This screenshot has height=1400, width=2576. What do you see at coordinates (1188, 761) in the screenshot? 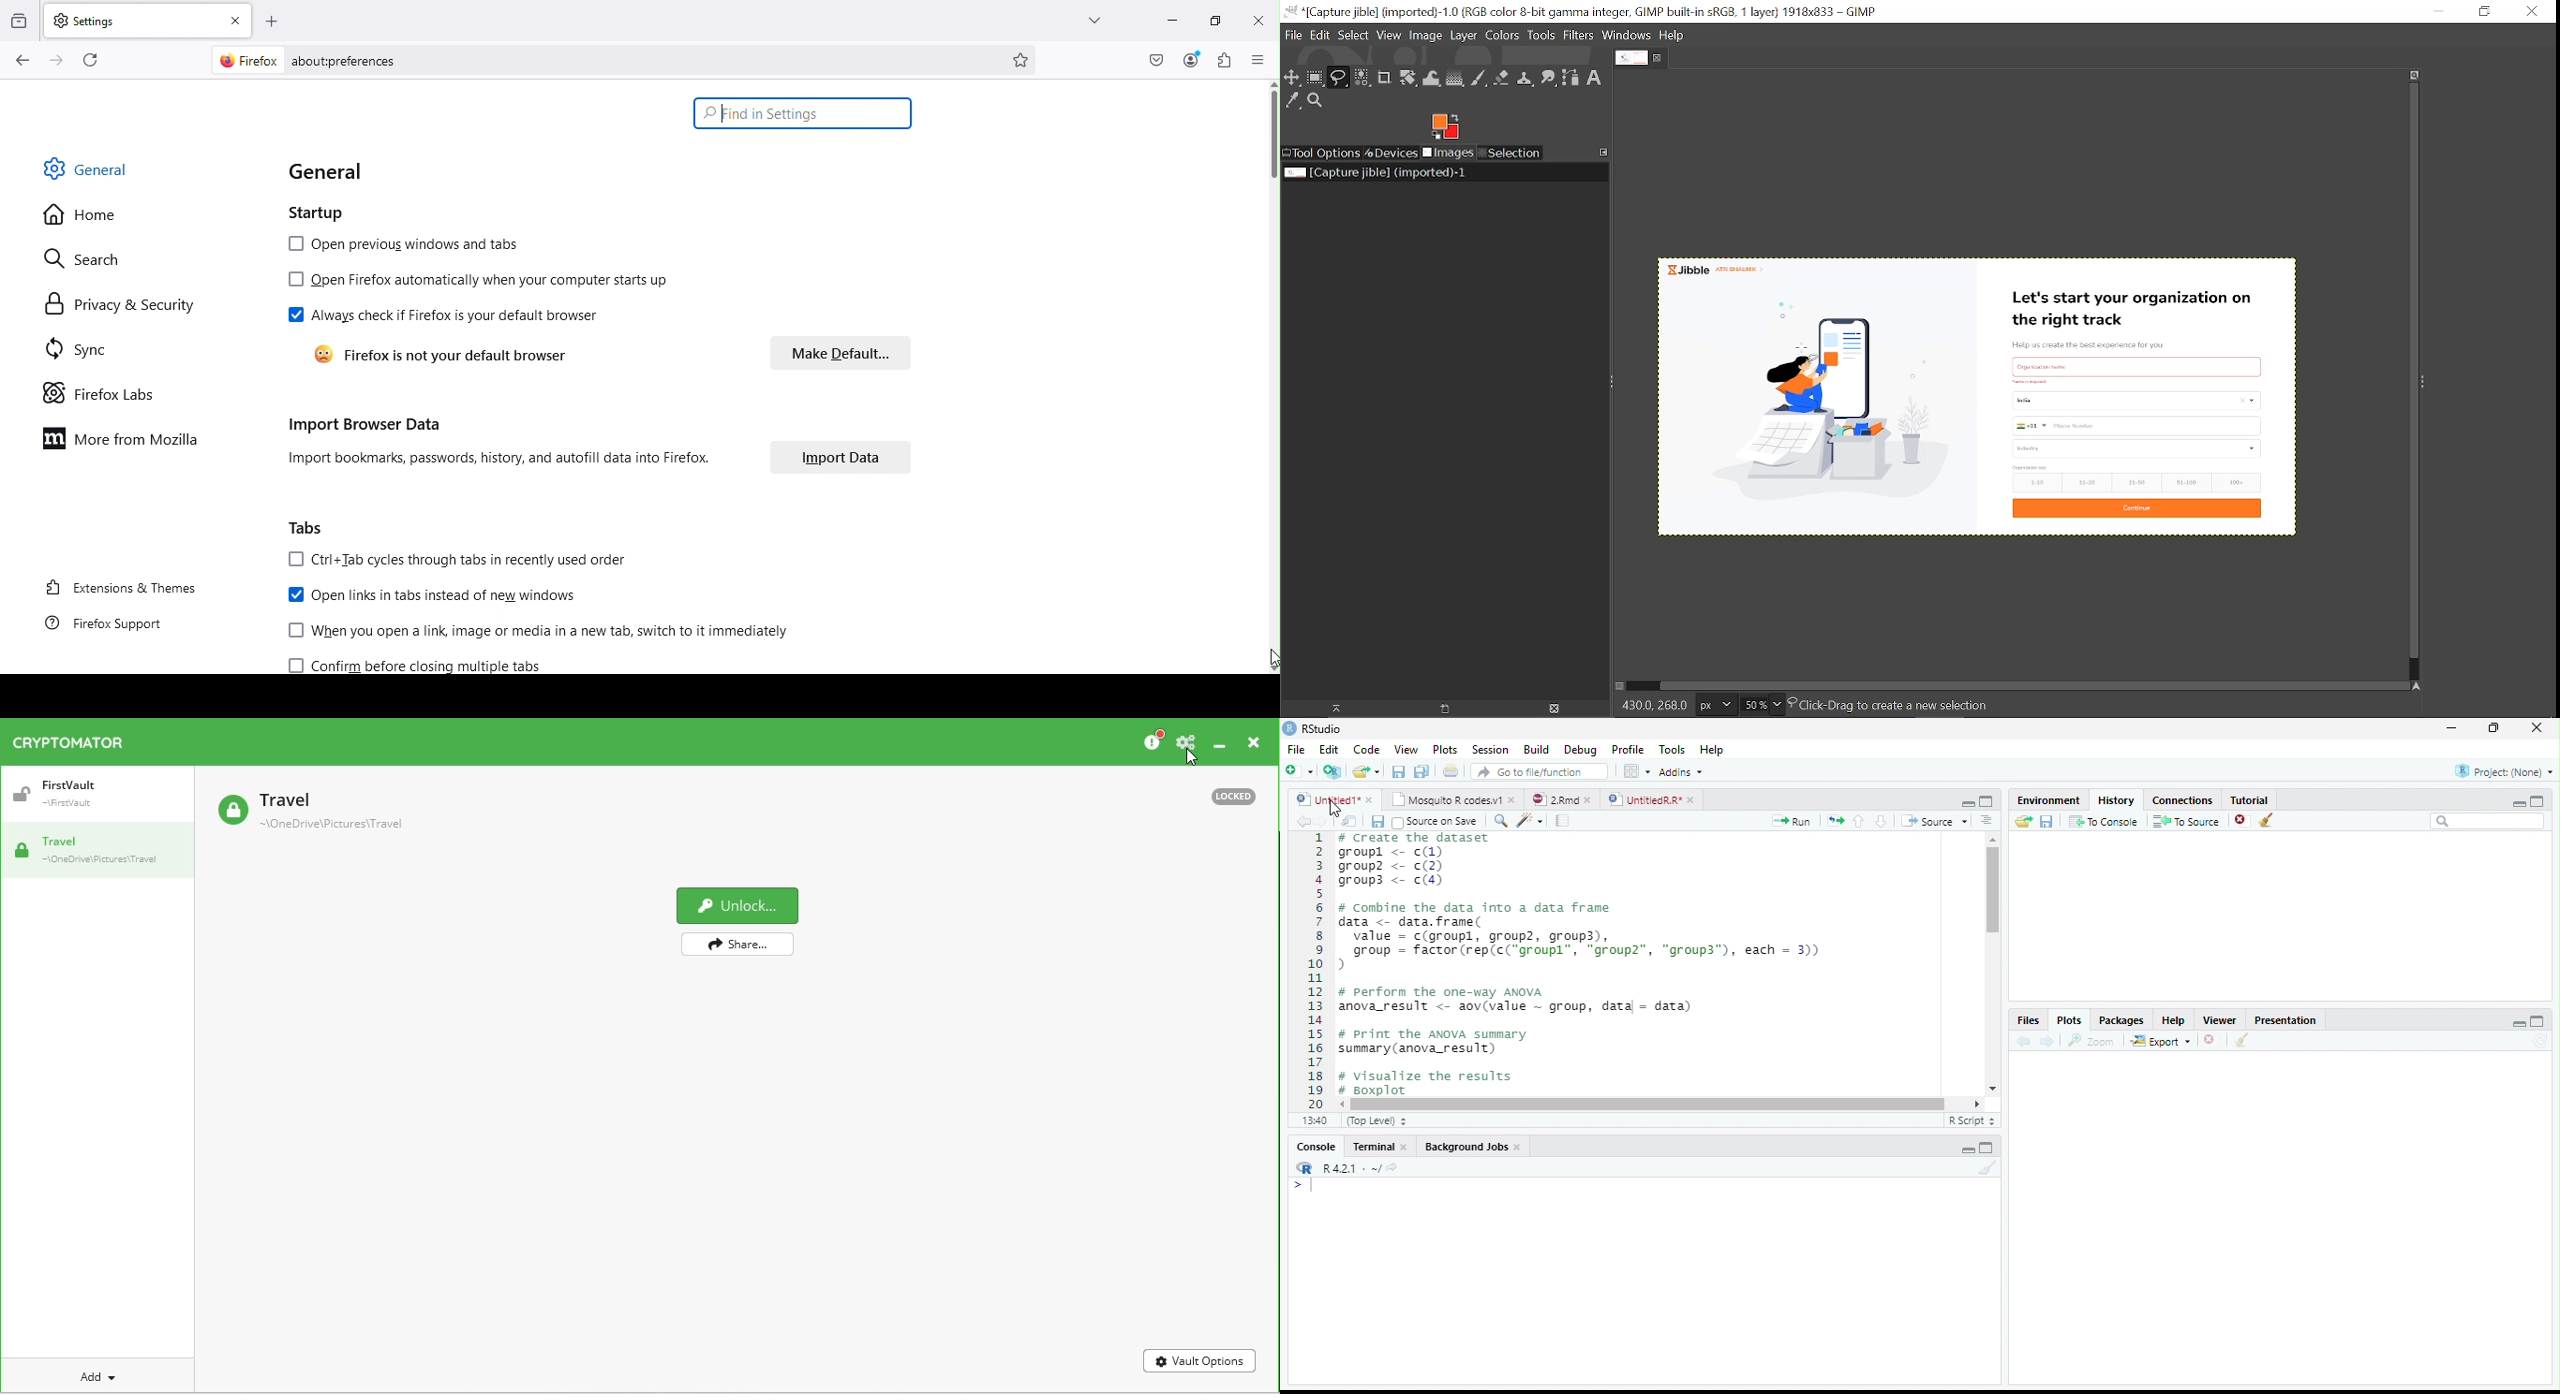
I see `Cursor` at bounding box center [1188, 761].